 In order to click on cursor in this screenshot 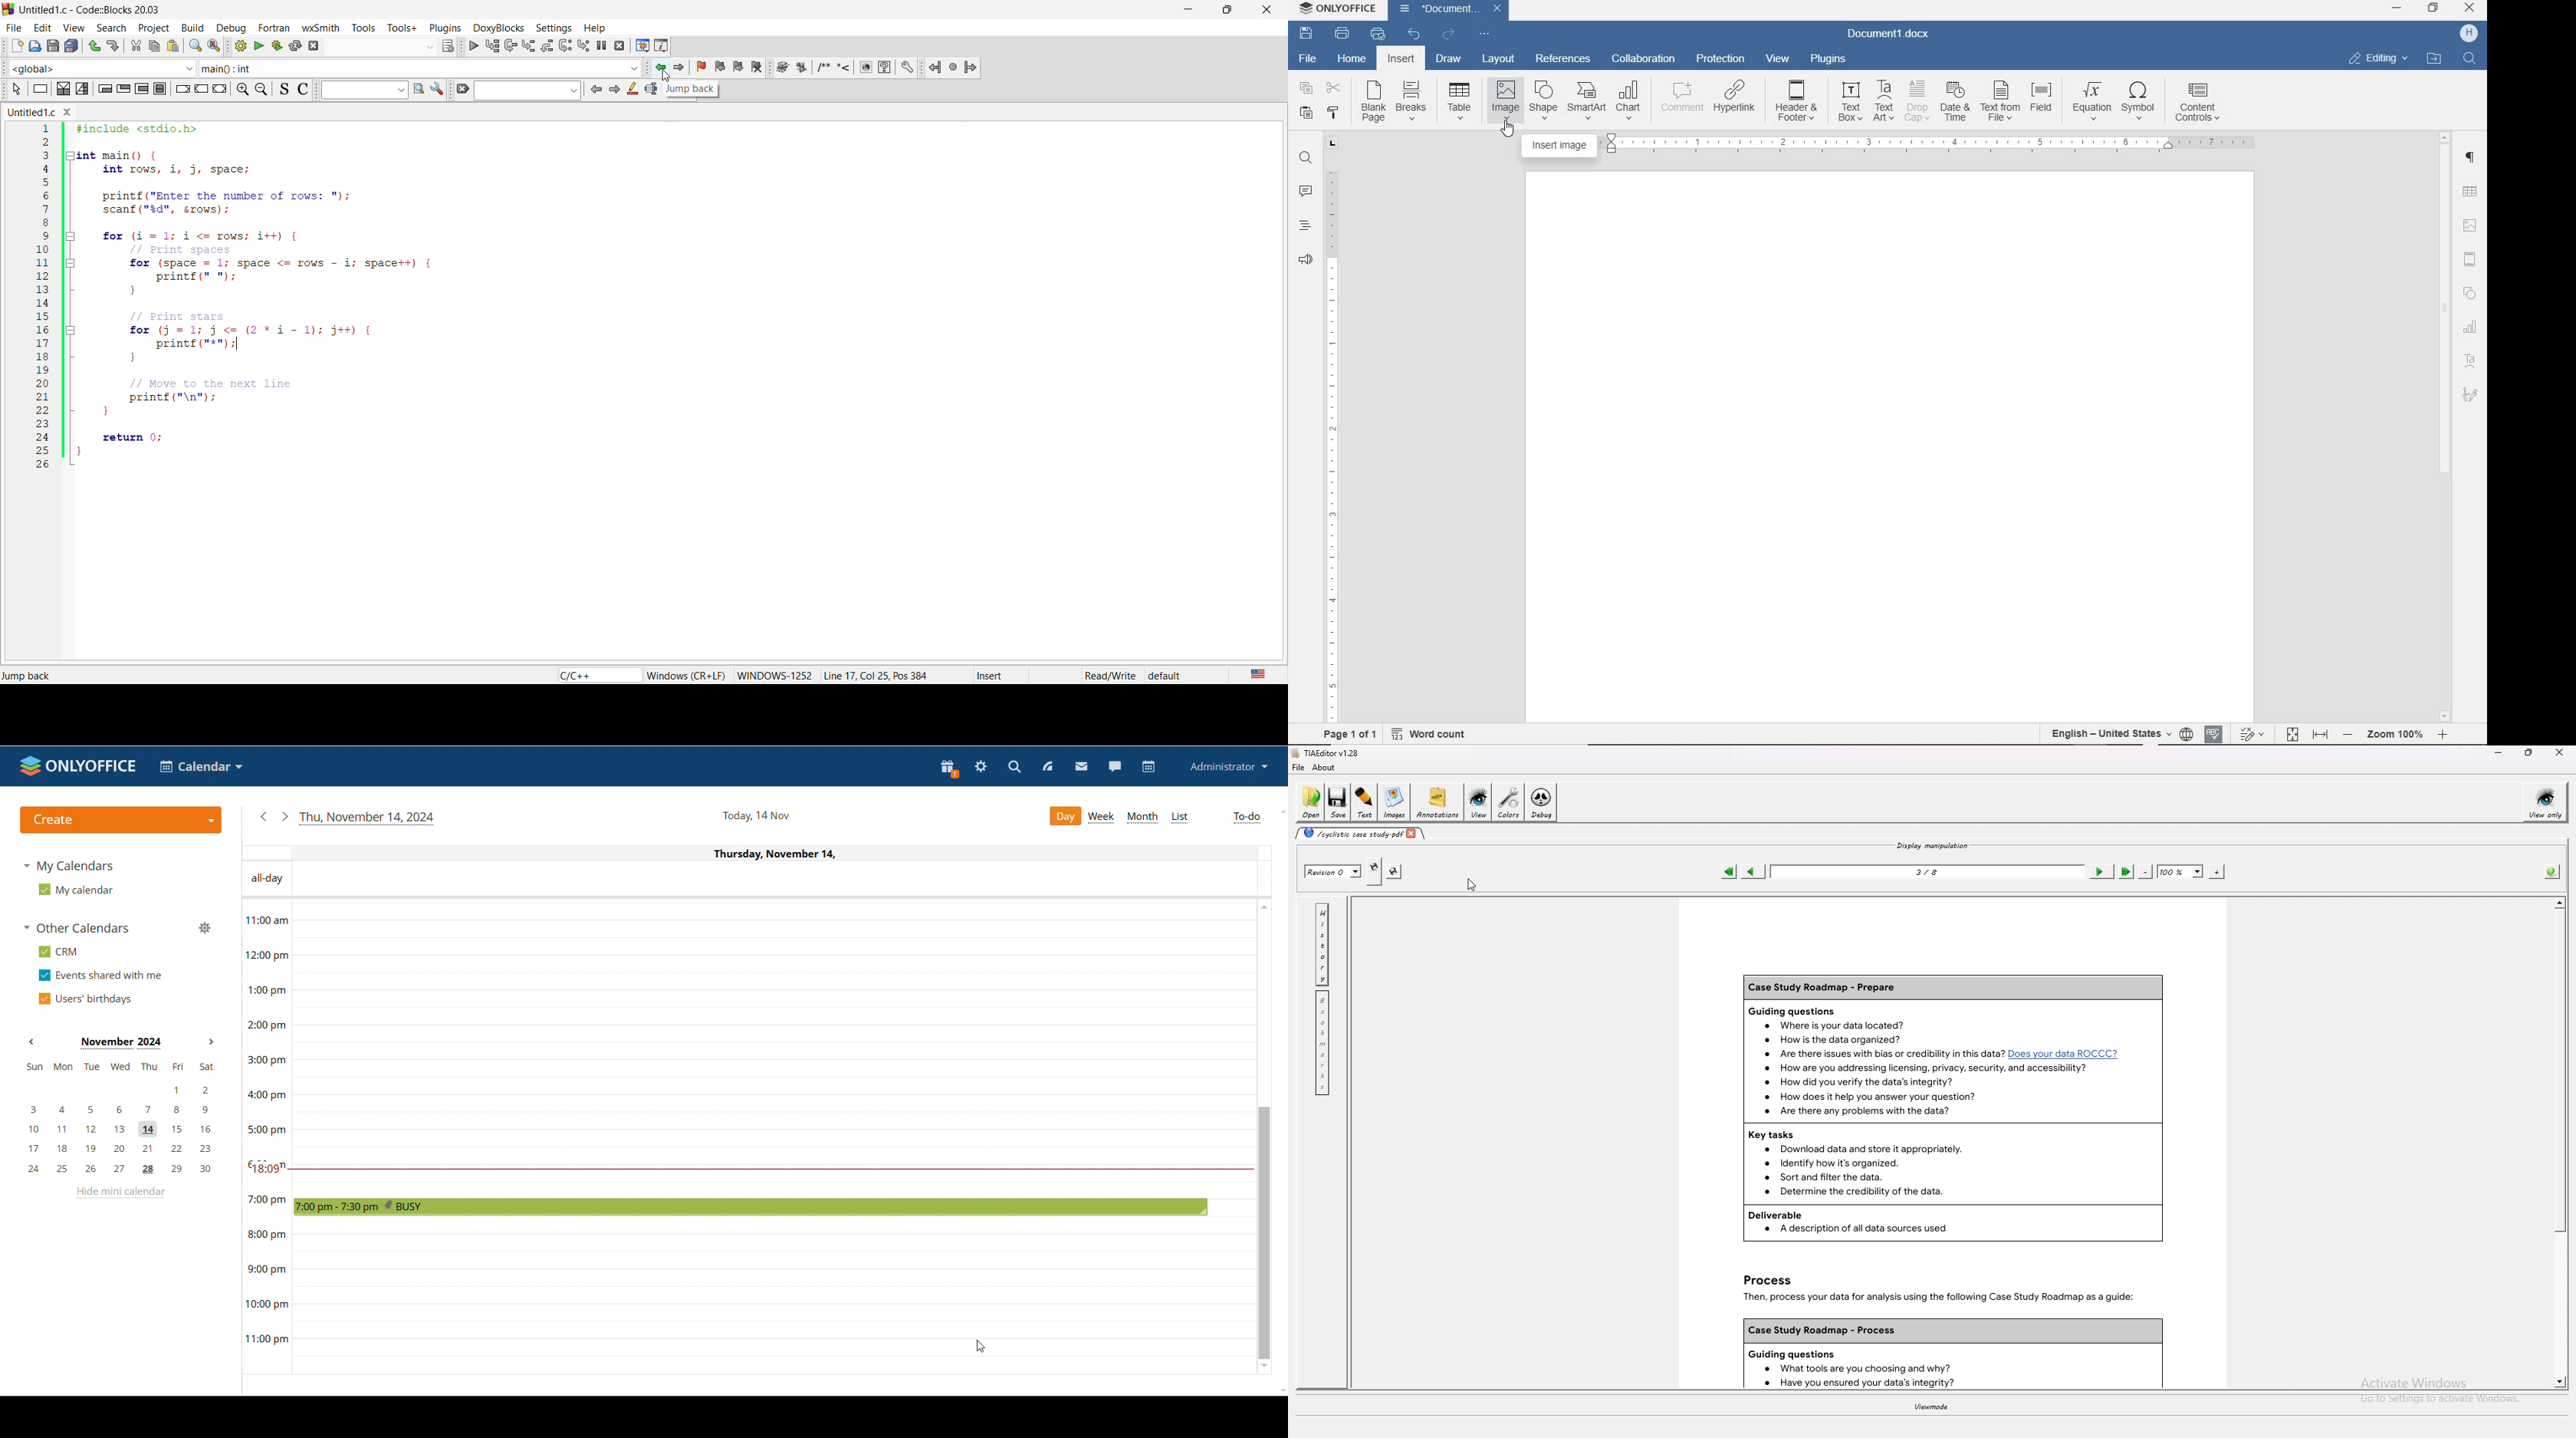, I will do `click(980, 1347)`.